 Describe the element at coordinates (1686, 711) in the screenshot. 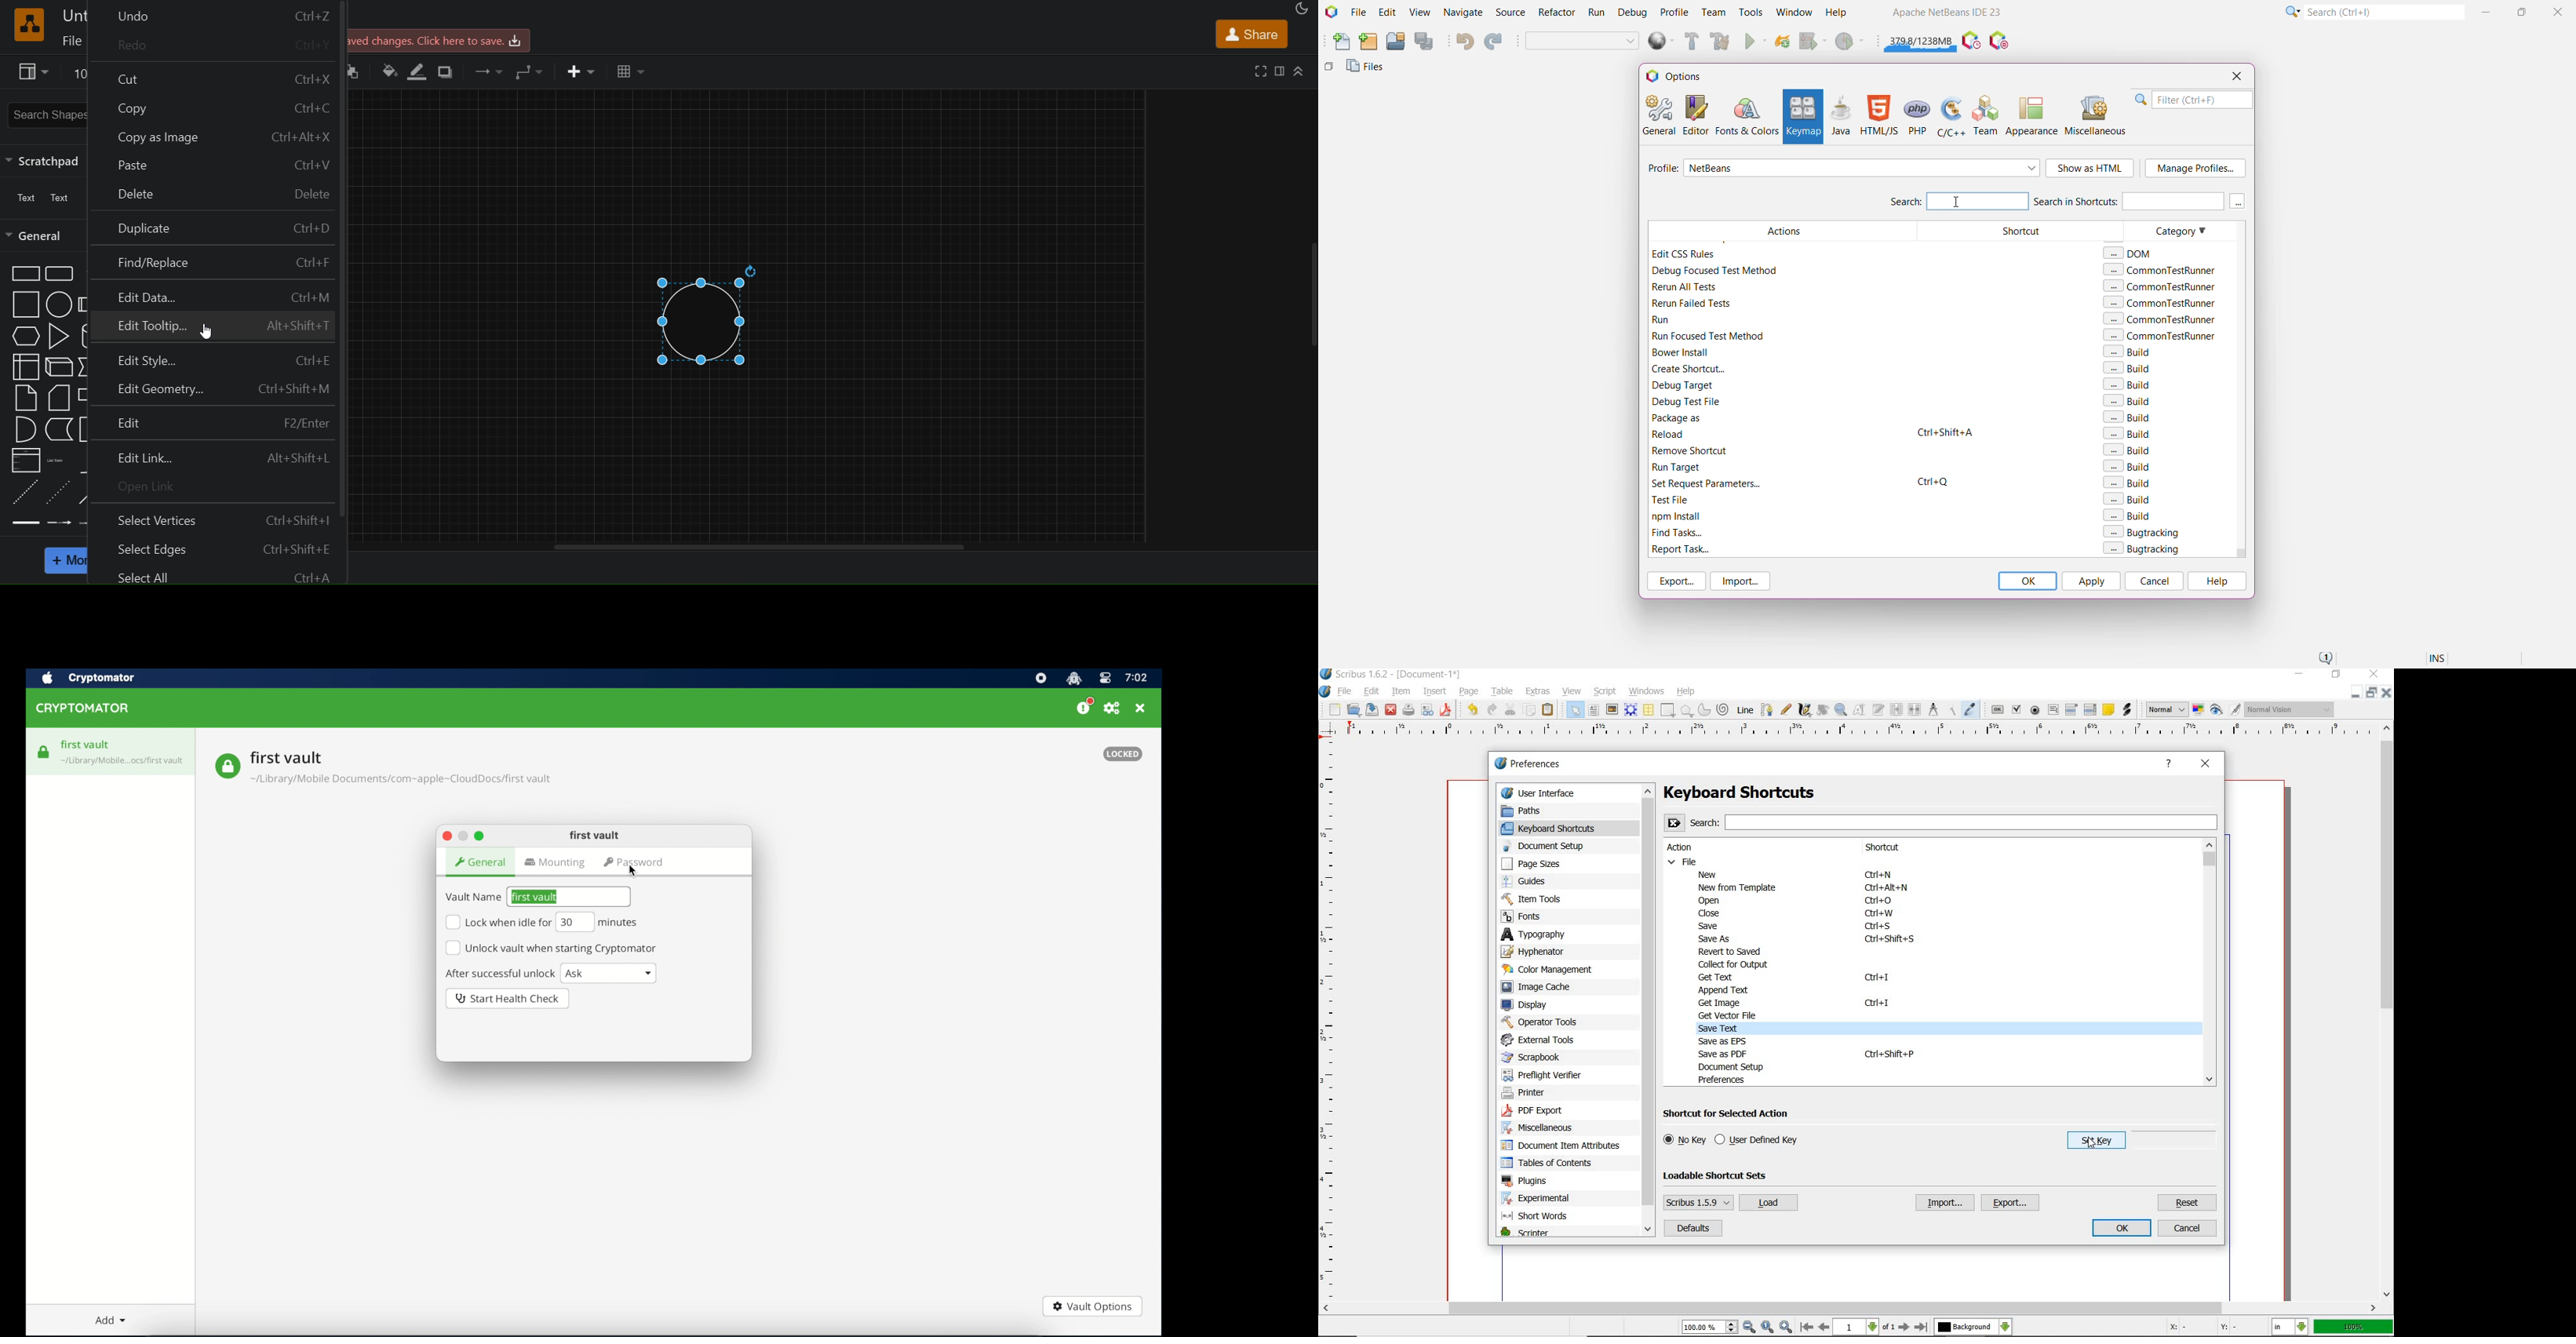

I see `polygon` at that location.